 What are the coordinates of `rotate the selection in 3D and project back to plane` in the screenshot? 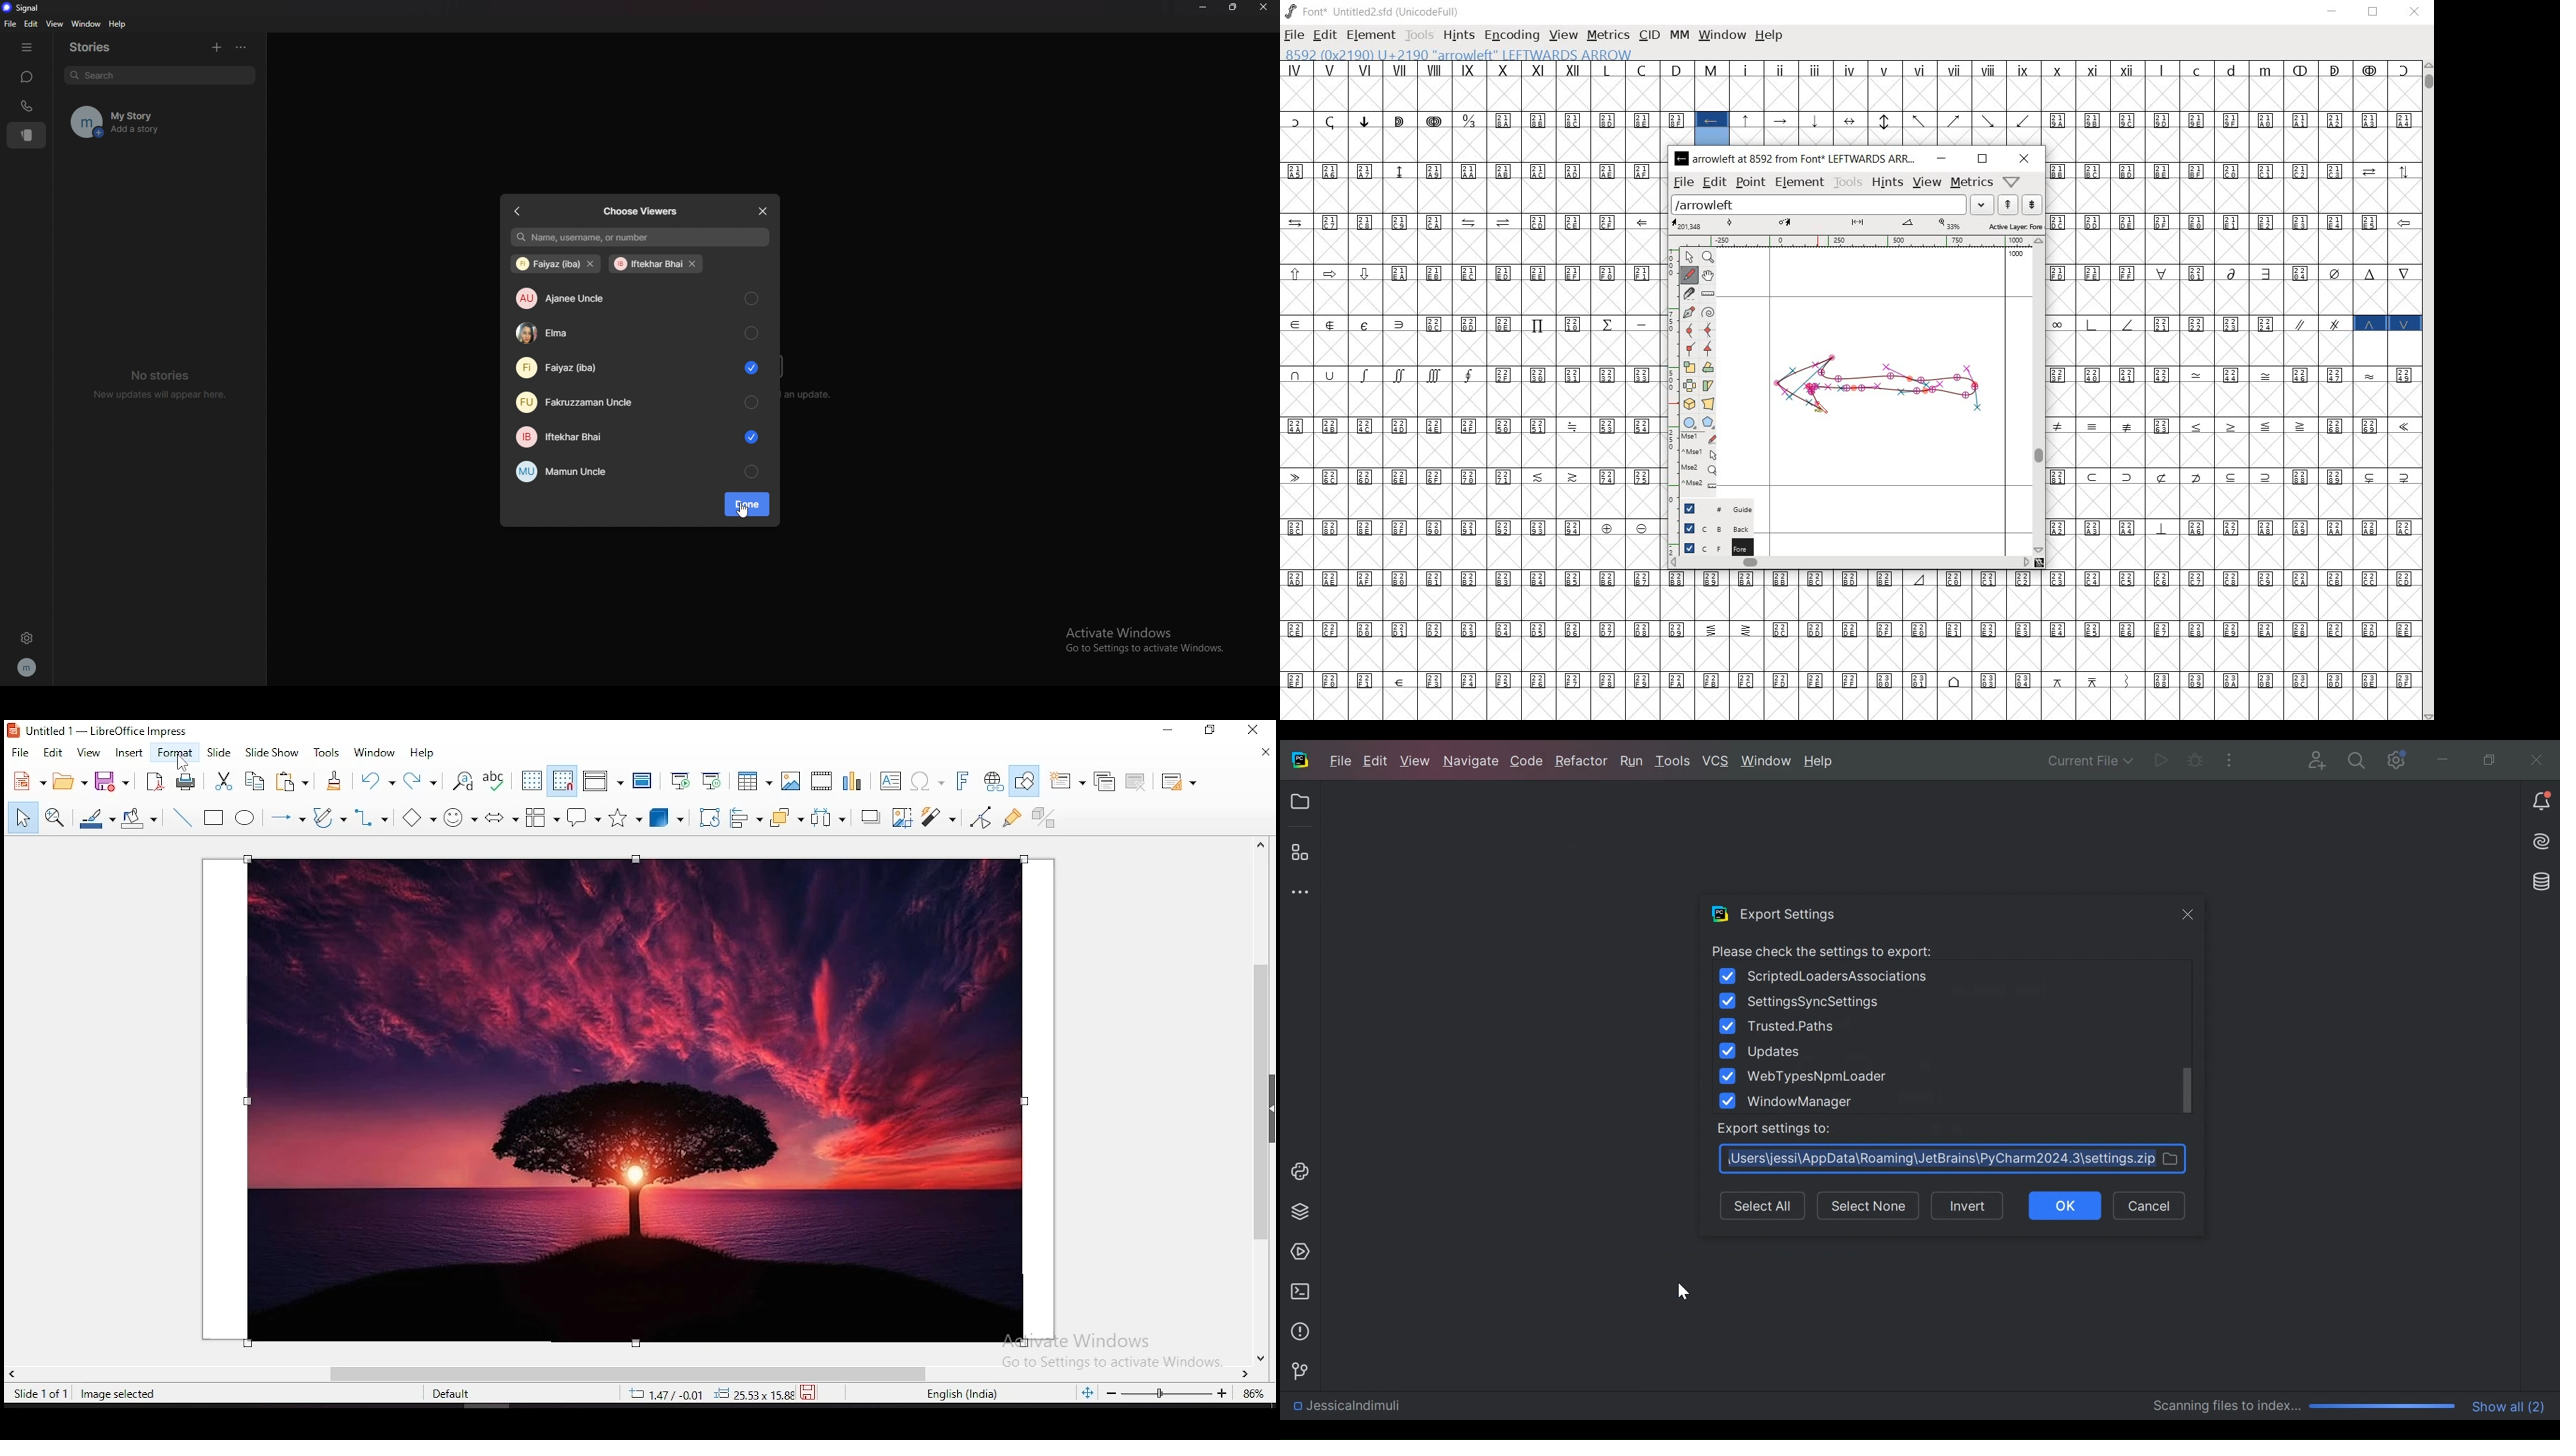 It's located at (1689, 405).